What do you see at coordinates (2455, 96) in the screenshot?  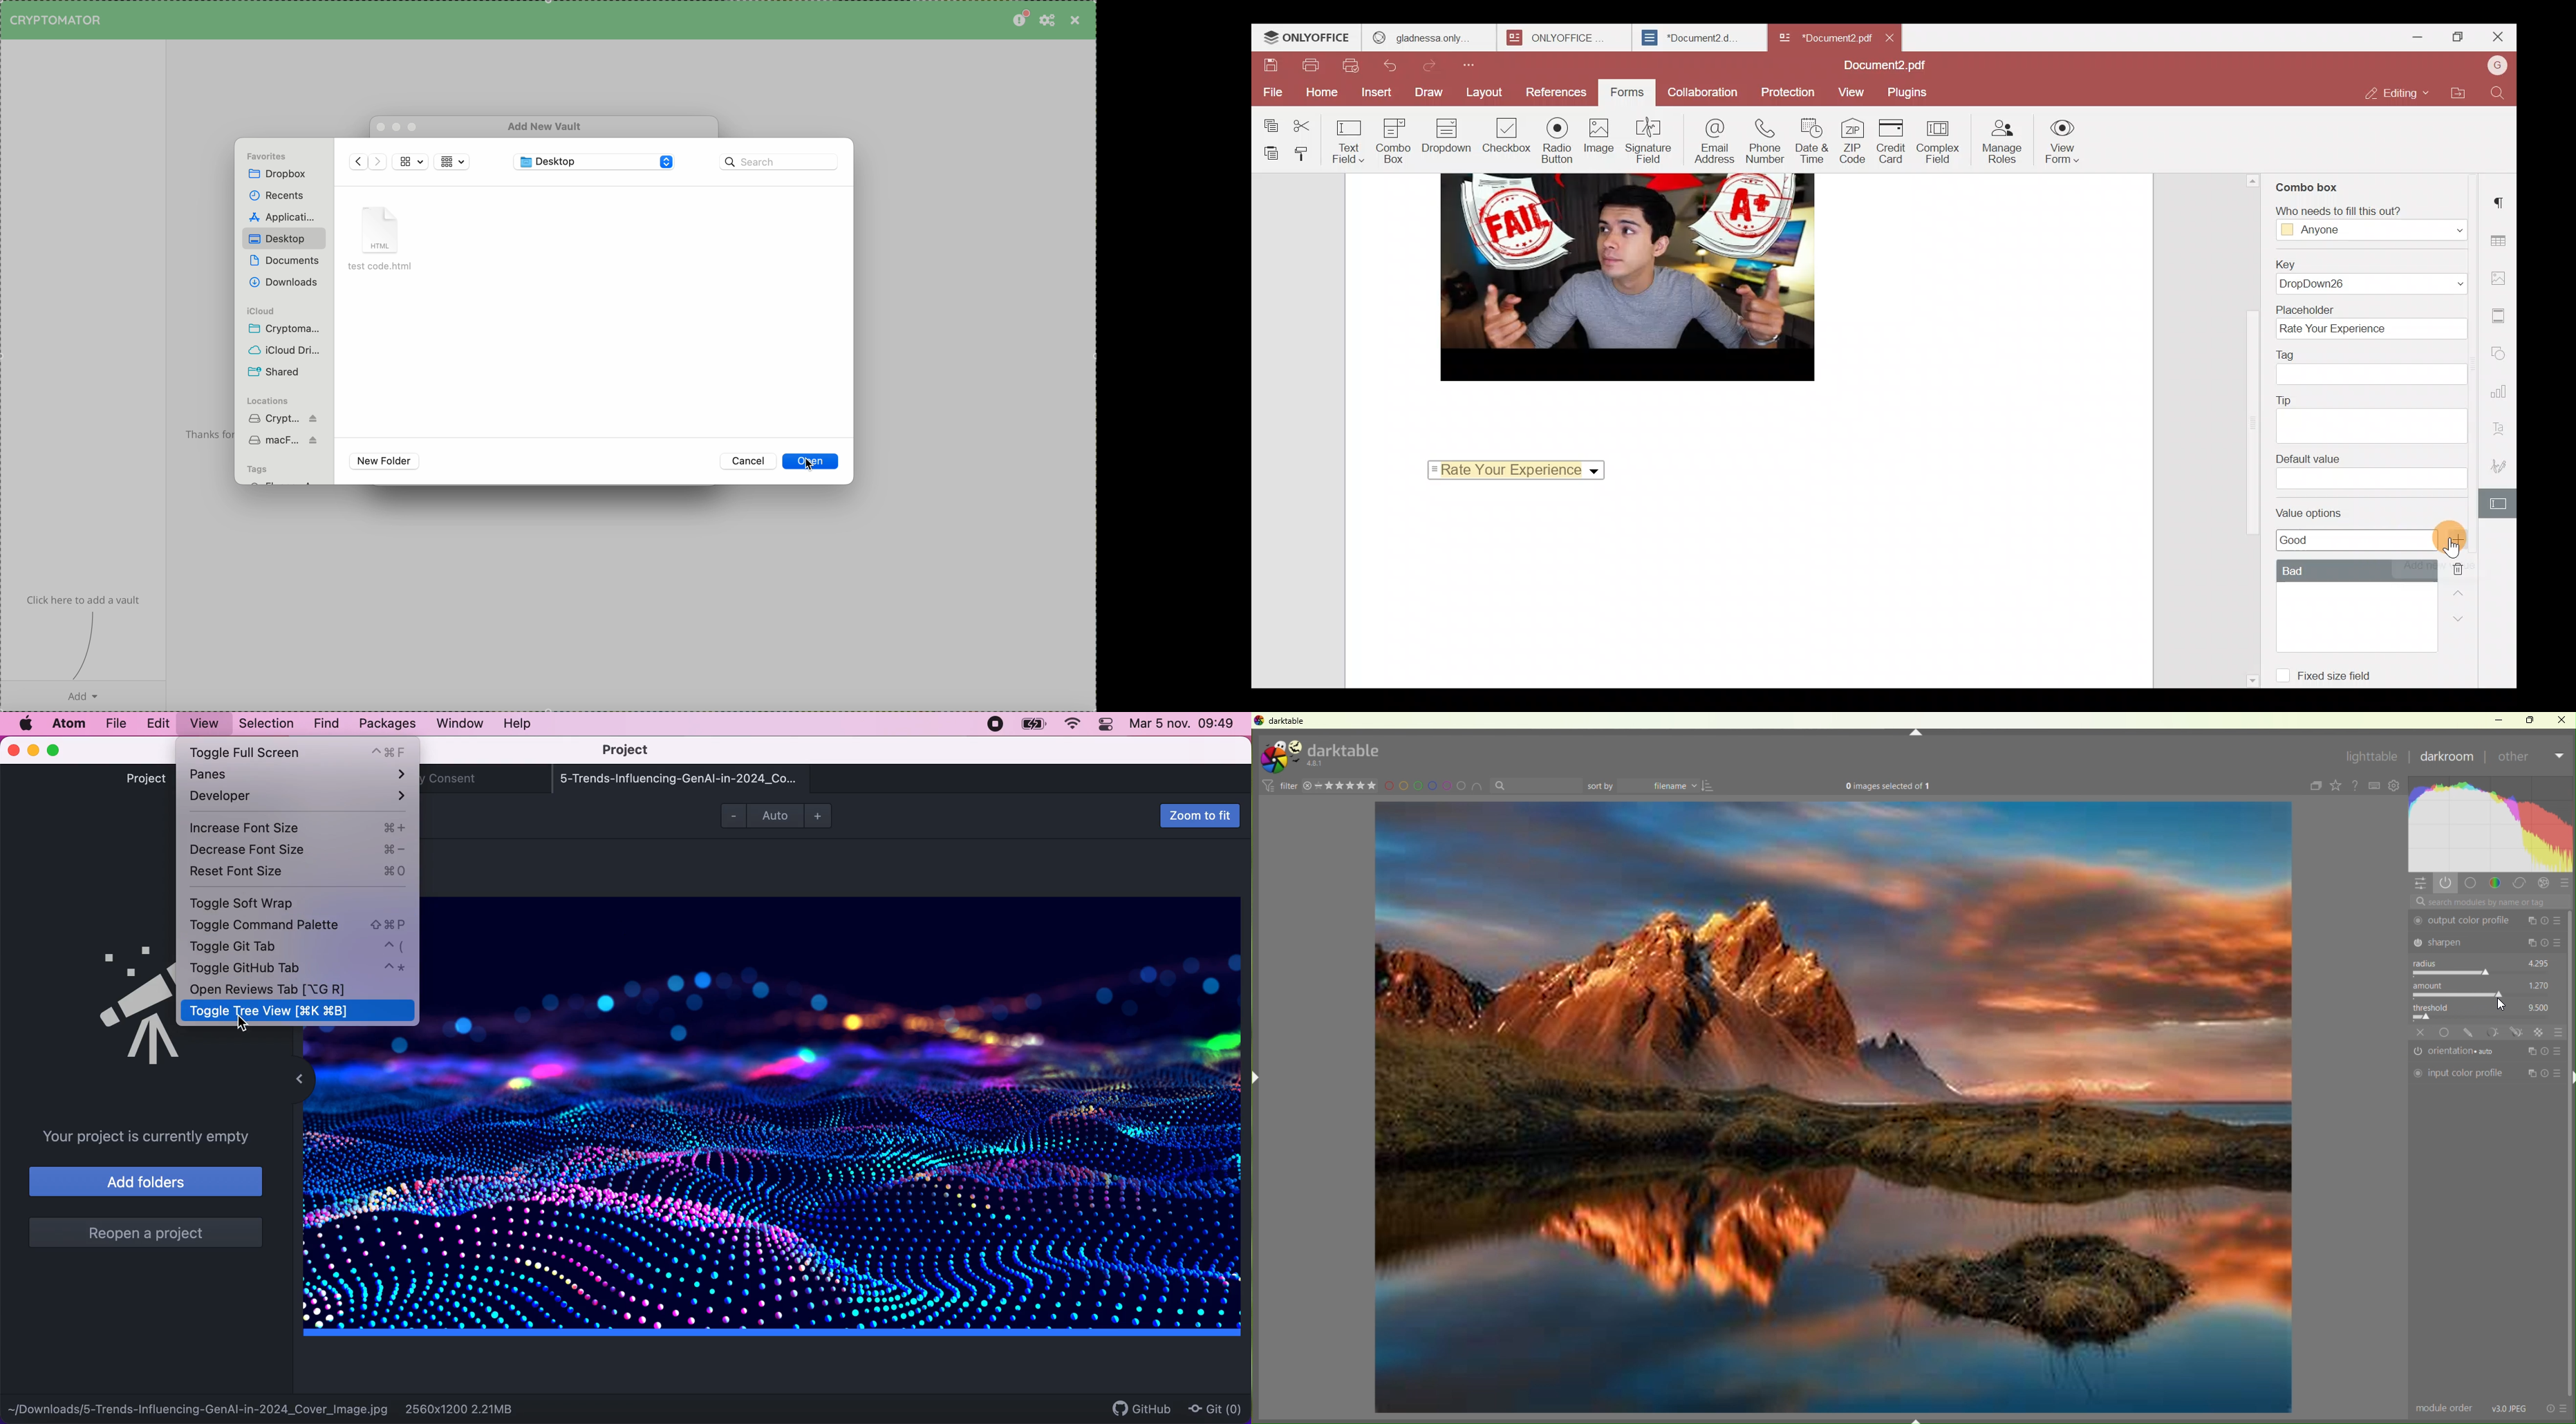 I see `Open file location` at bounding box center [2455, 96].